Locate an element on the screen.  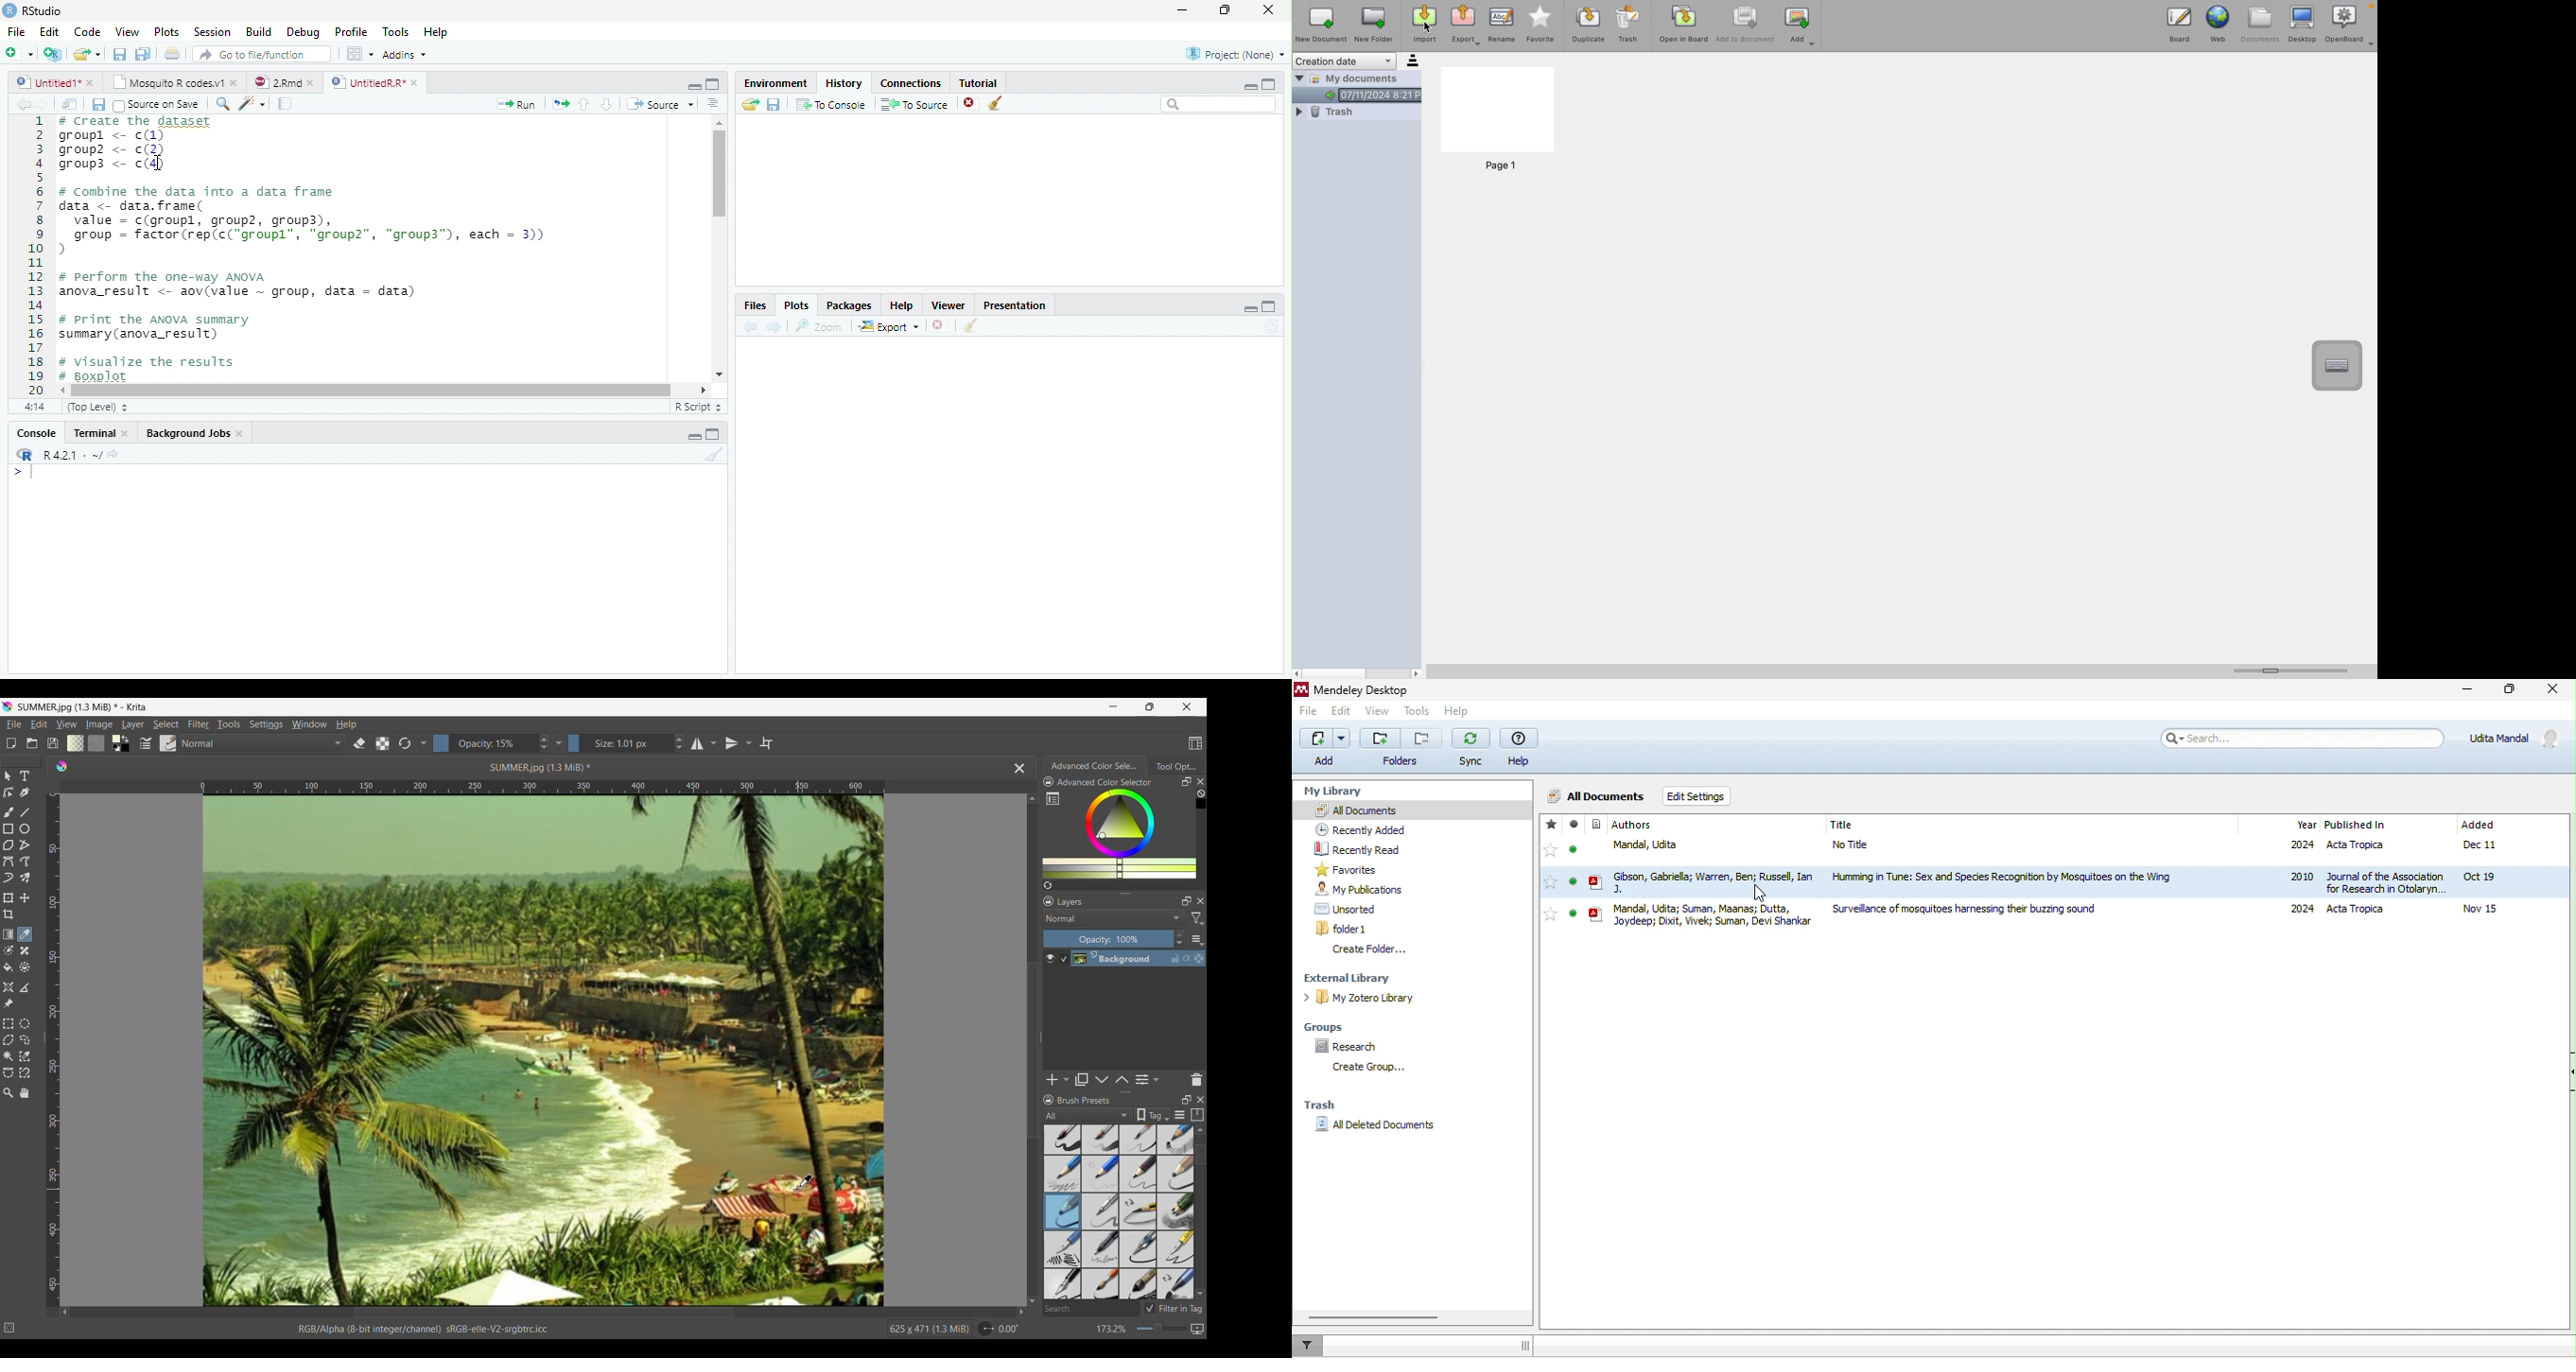
Save All open documents is located at coordinates (142, 54).